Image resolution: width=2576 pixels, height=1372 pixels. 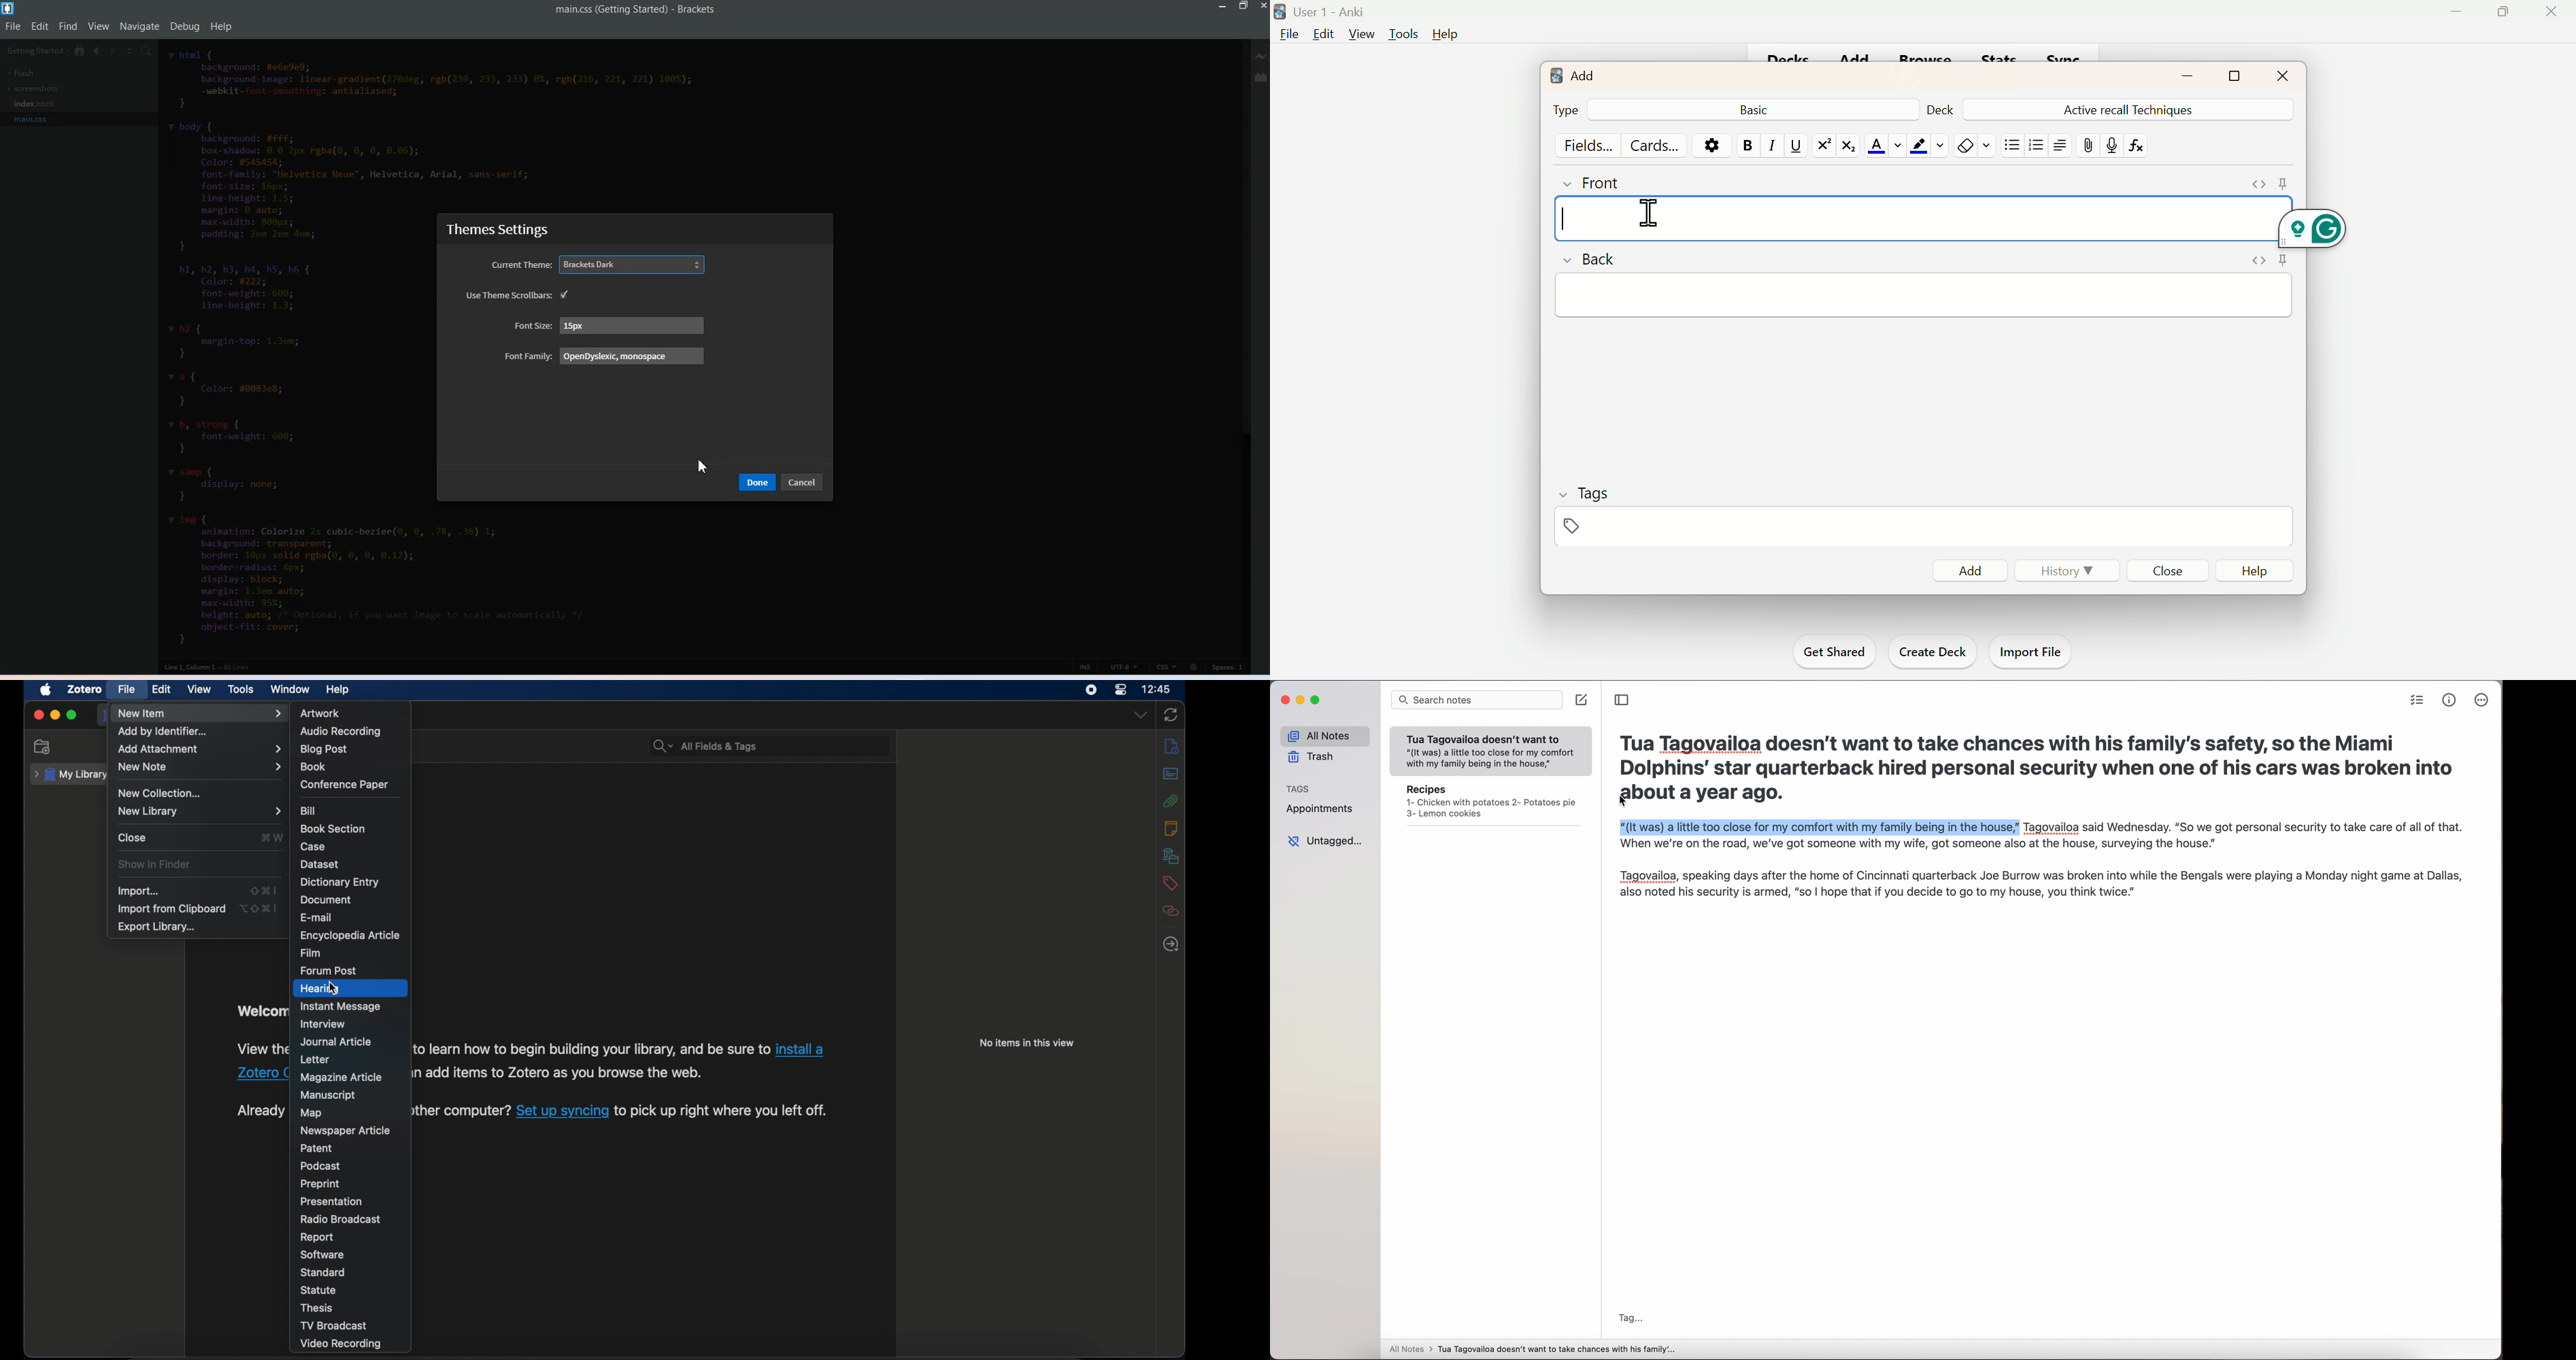 What do you see at coordinates (1168, 667) in the screenshot?
I see `CSS` at bounding box center [1168, 667].